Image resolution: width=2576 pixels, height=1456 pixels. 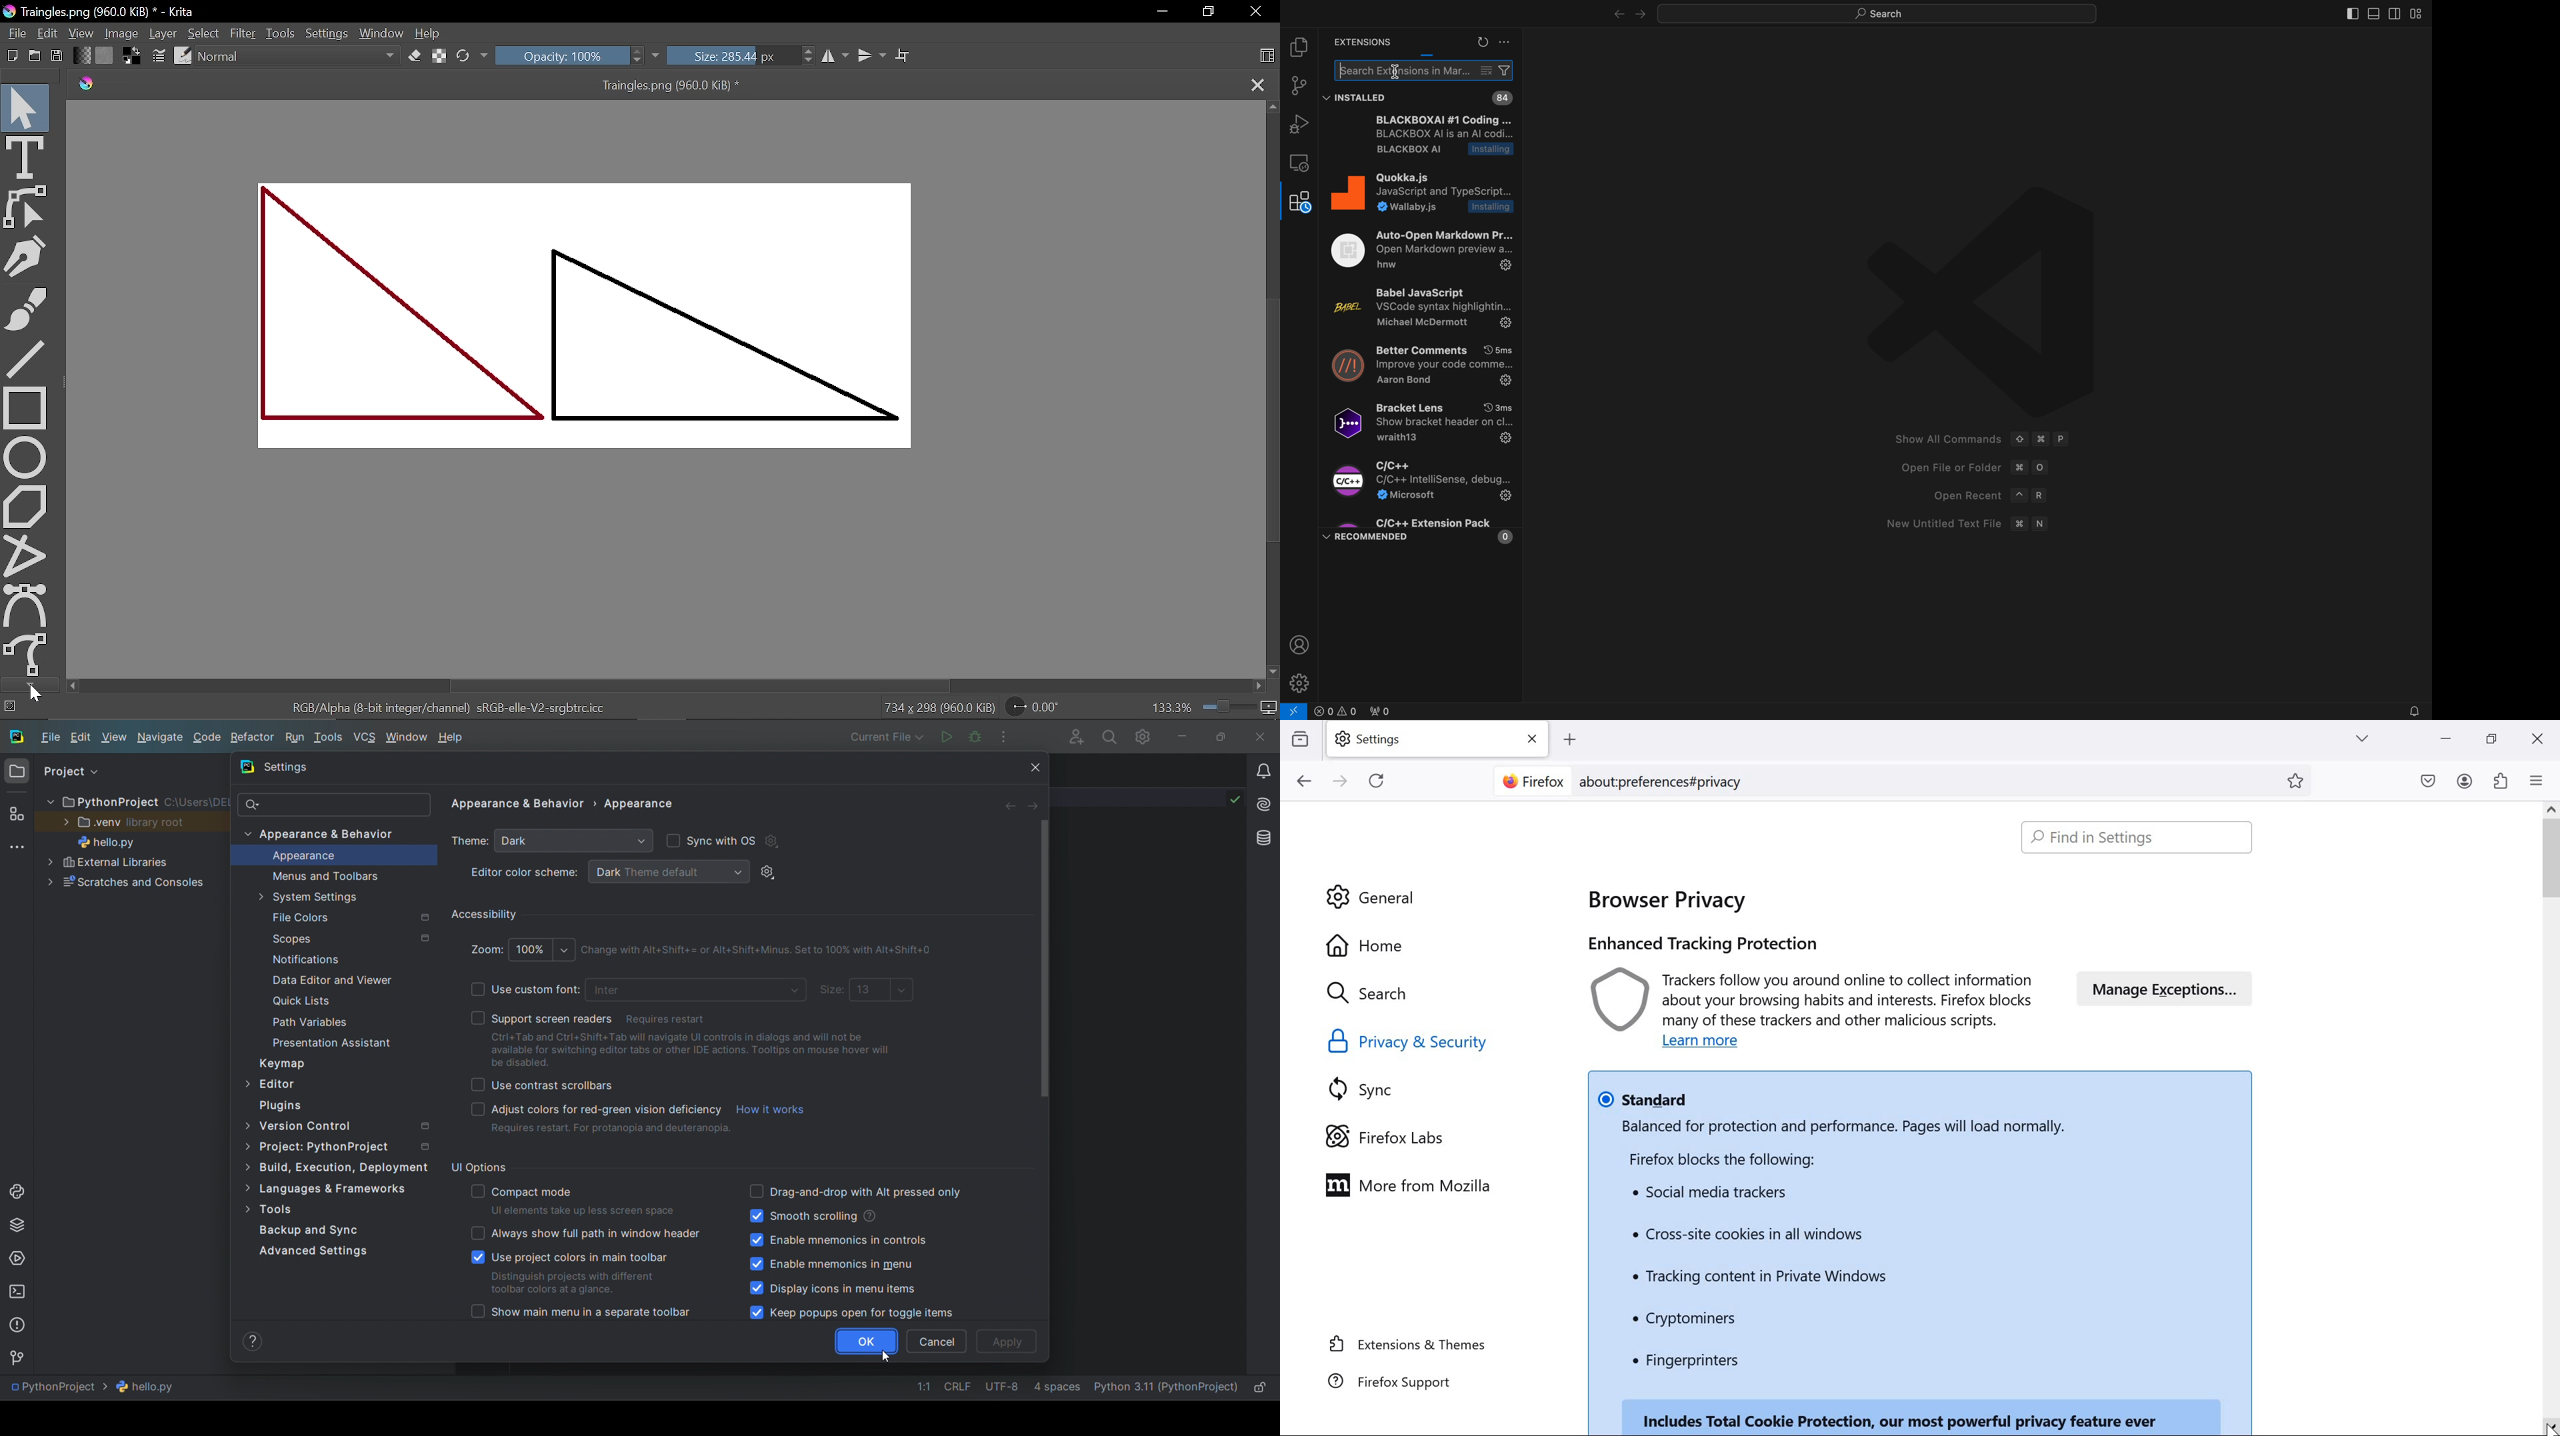 What do you see at coordinates (1270, 708) in the screenshot?
I see `Zoom` at bounding box center [1270, 708].